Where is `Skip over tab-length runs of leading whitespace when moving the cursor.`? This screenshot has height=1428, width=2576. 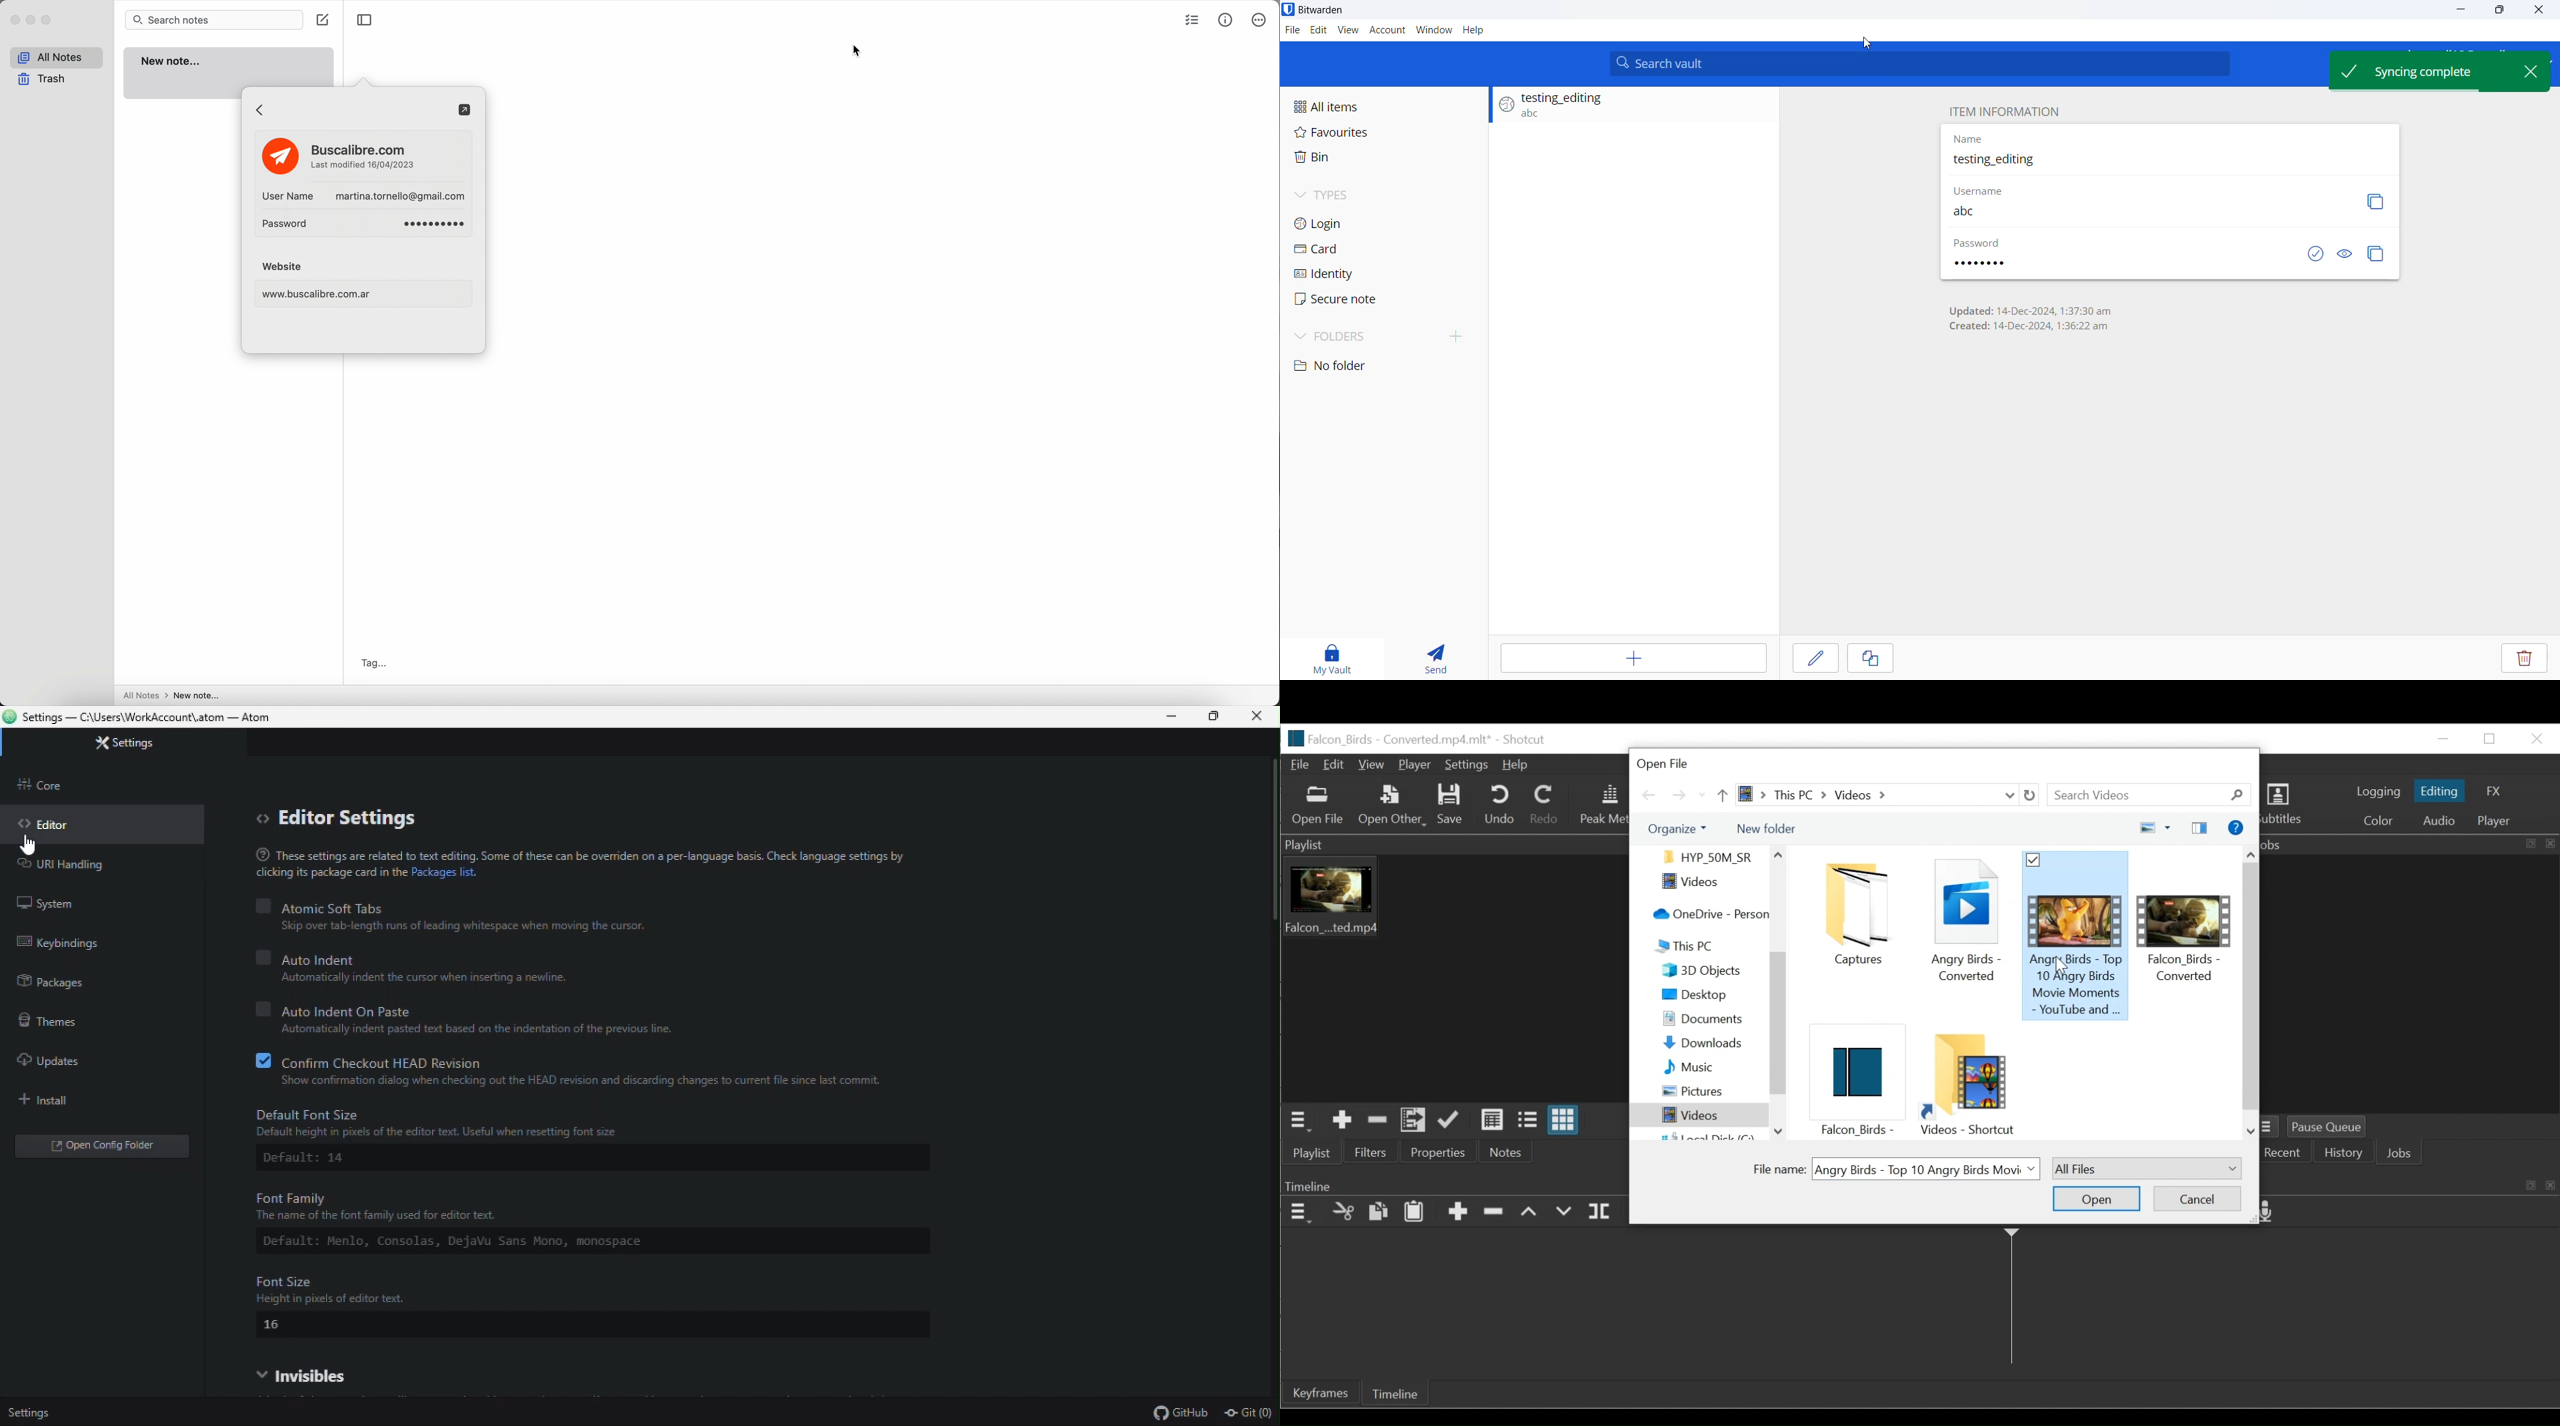 Skip over tab-length runs of leading whitespace when moving the cursor. is located at coordinates (489, 928).